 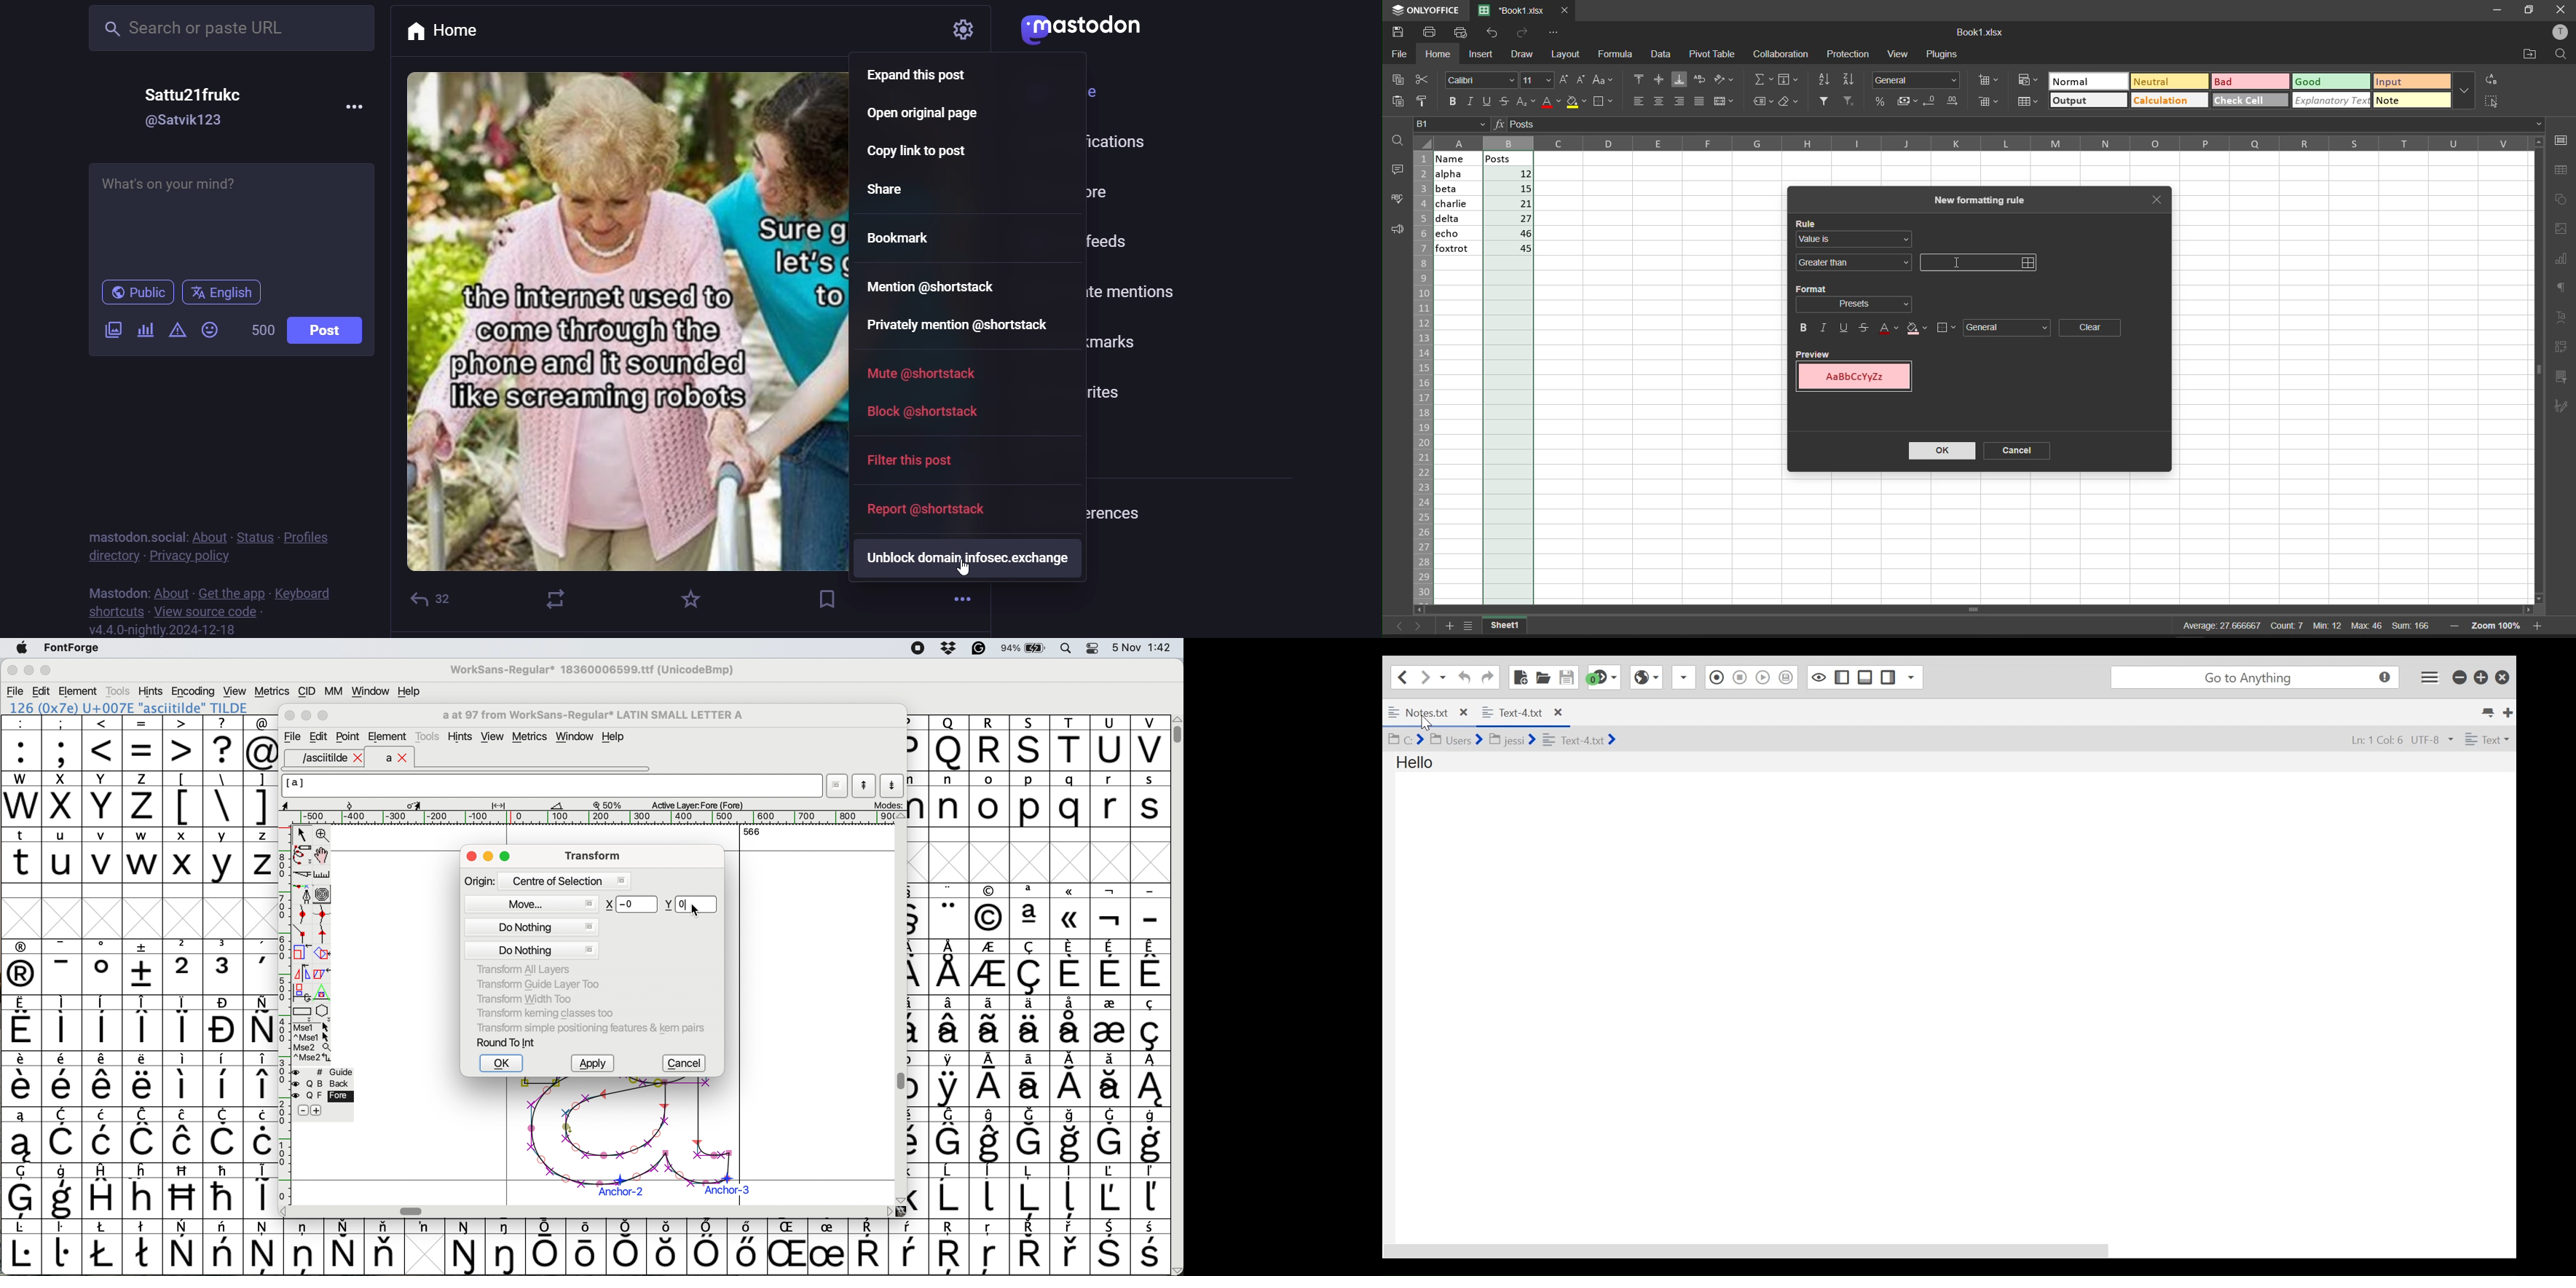 I want to click on explanatory text, so click(x=2332, y=101).